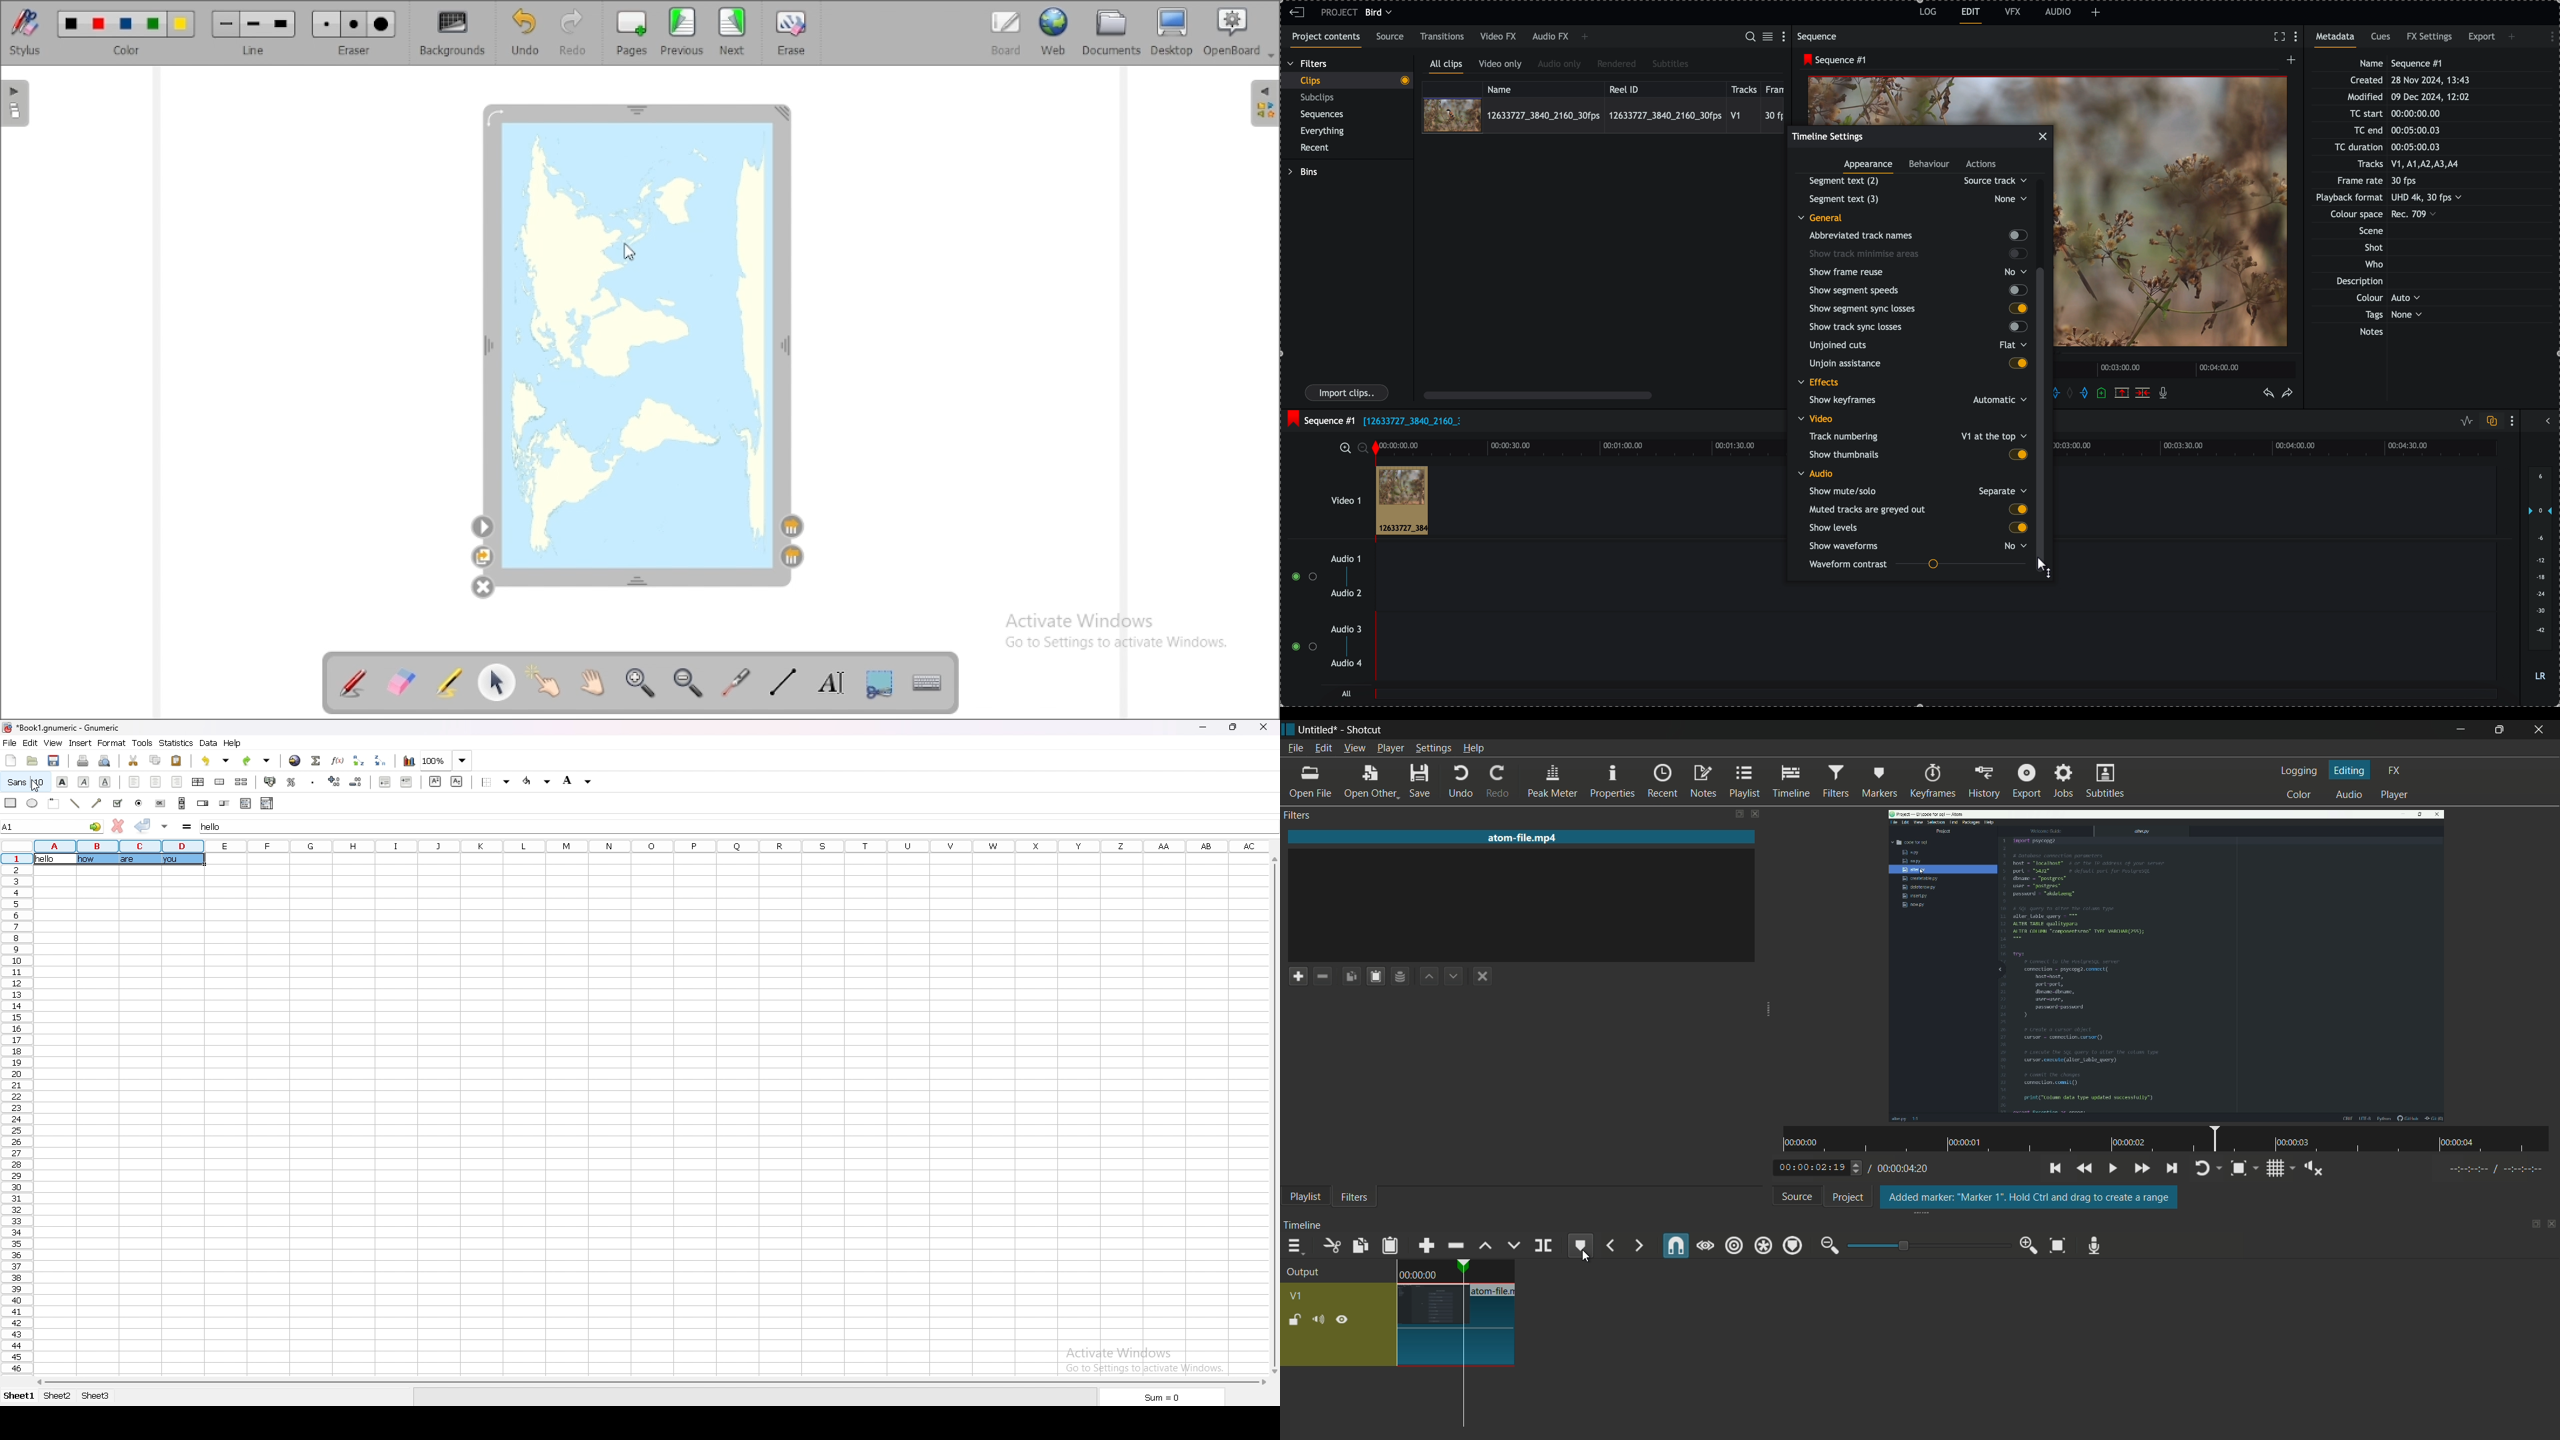 Image resolution: width=2576 pixels, height=1456 pixels. What do you see at coordinates (245, 804) in the screenshot?
I see `list` at bounding box center [245, 804].